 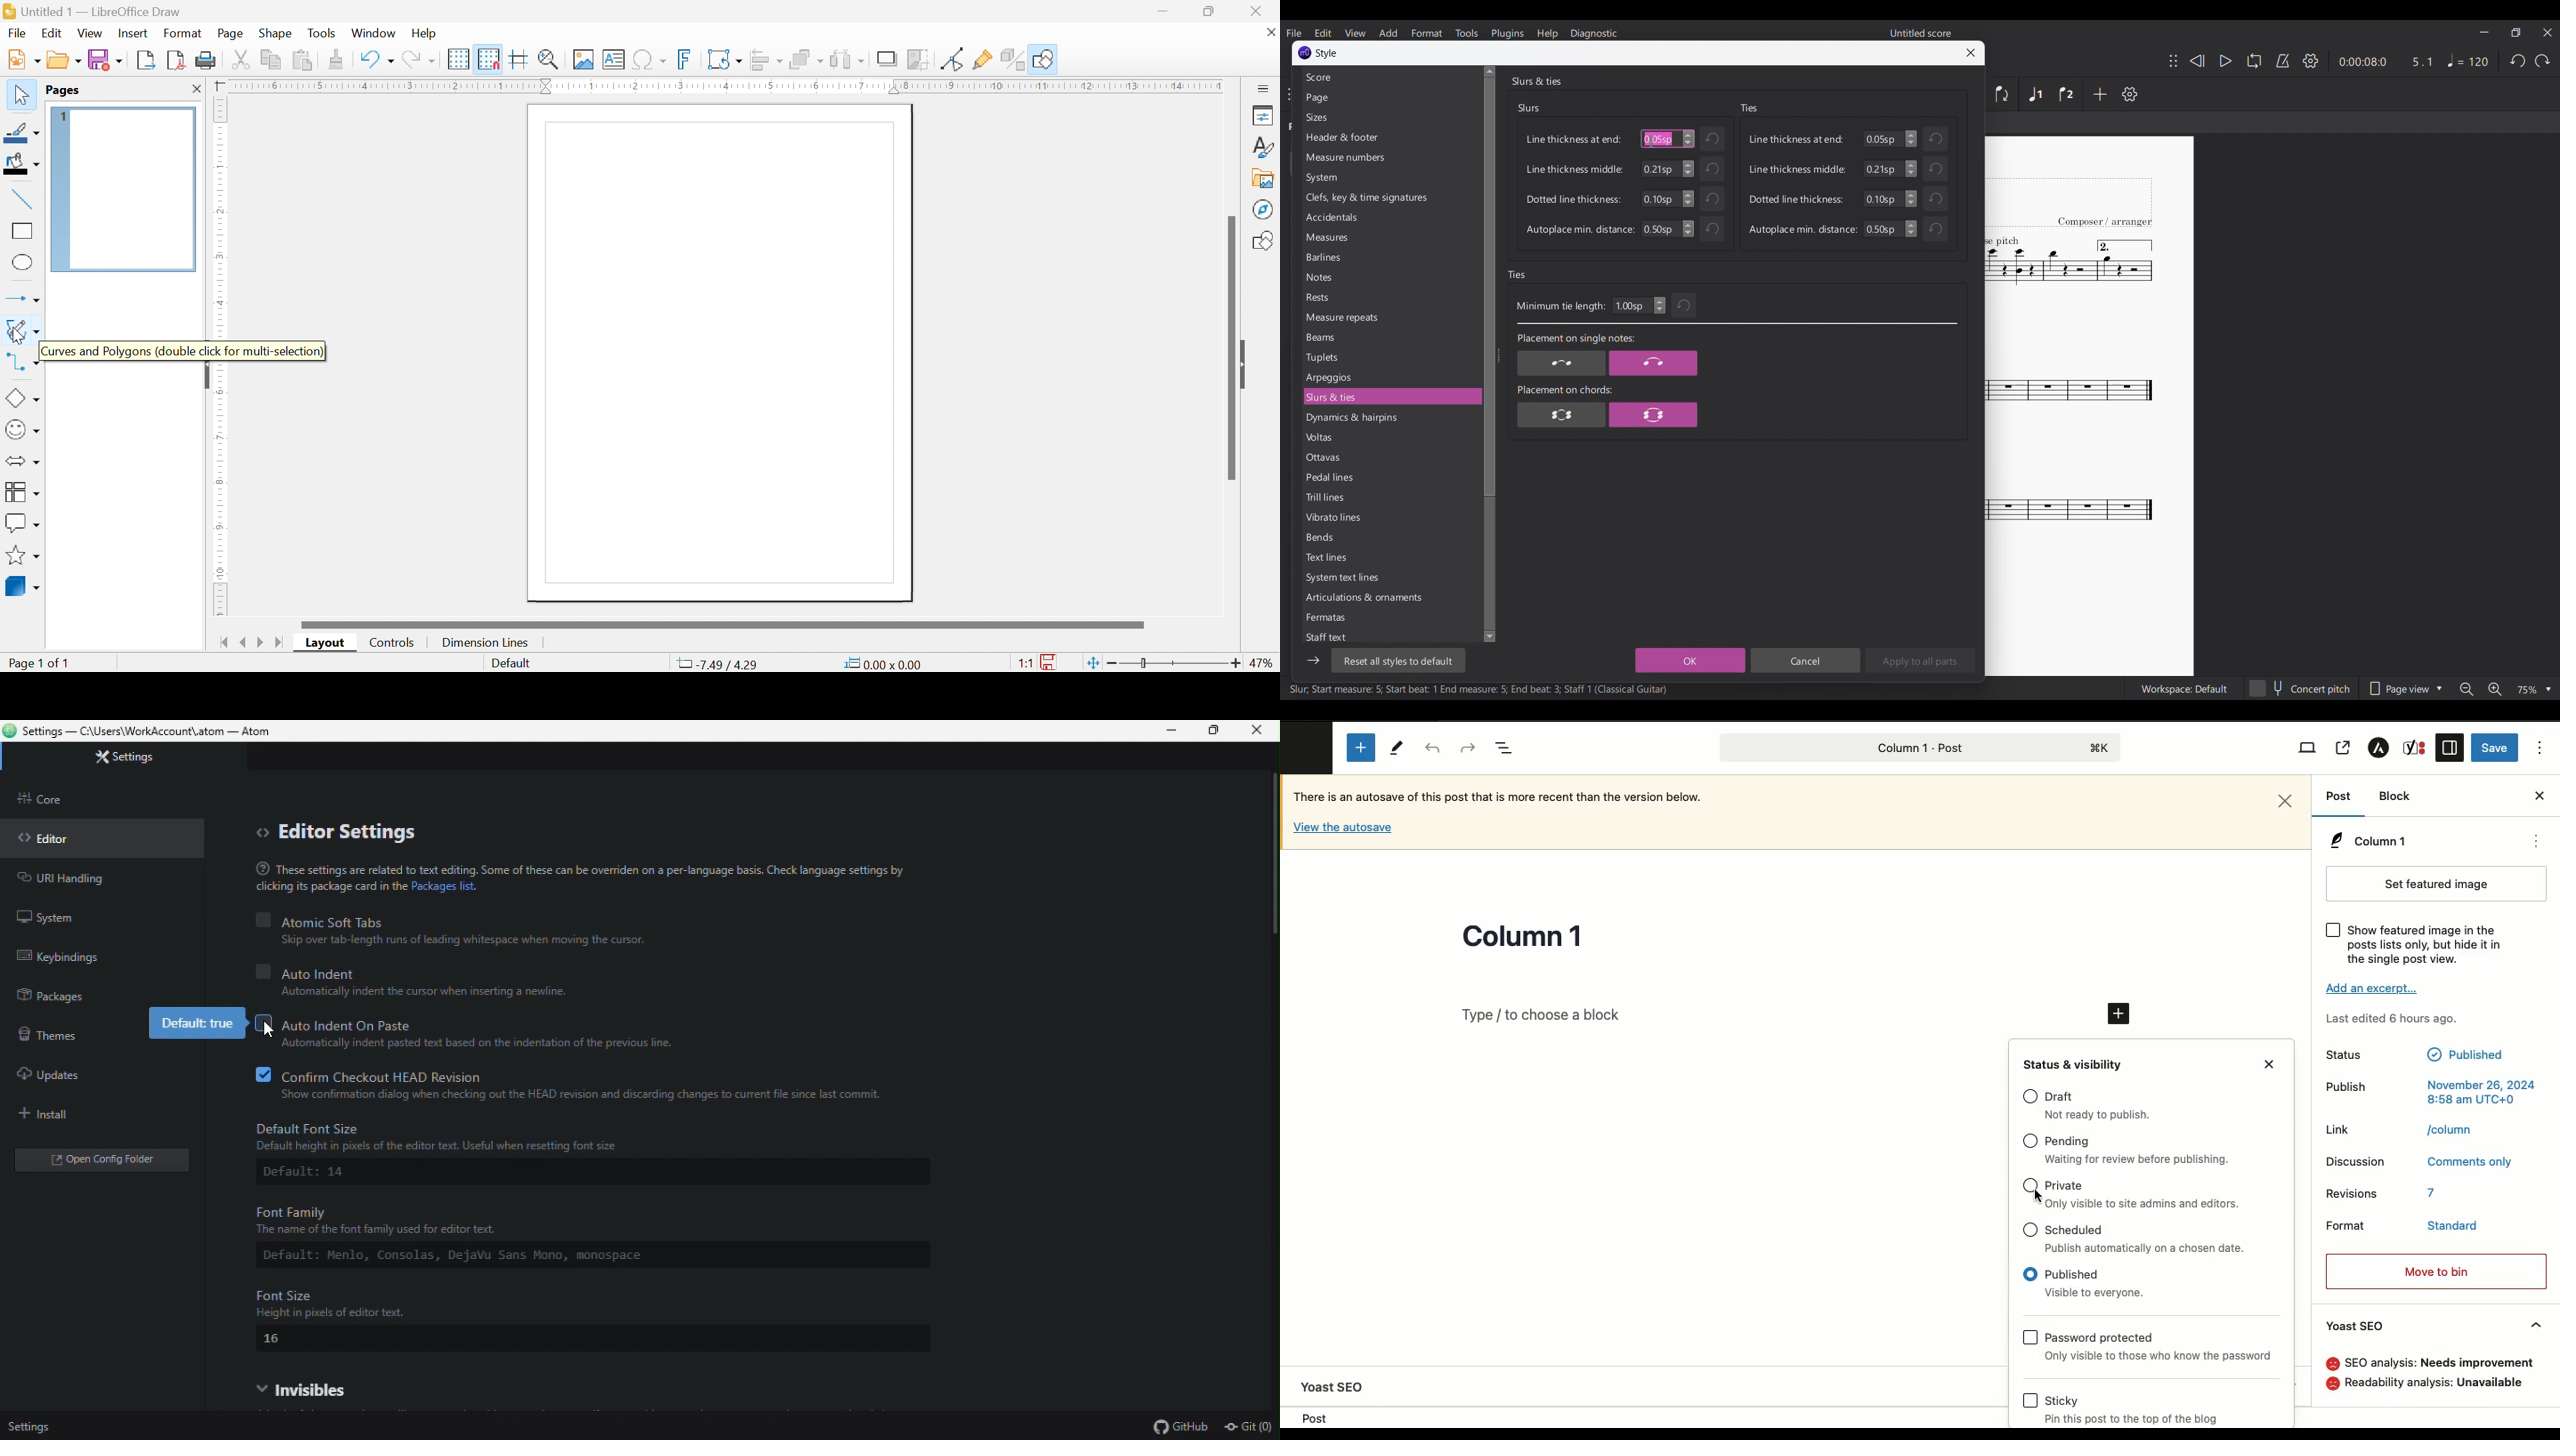 I want to click on Voice 2, so click(x=2066, y=94).